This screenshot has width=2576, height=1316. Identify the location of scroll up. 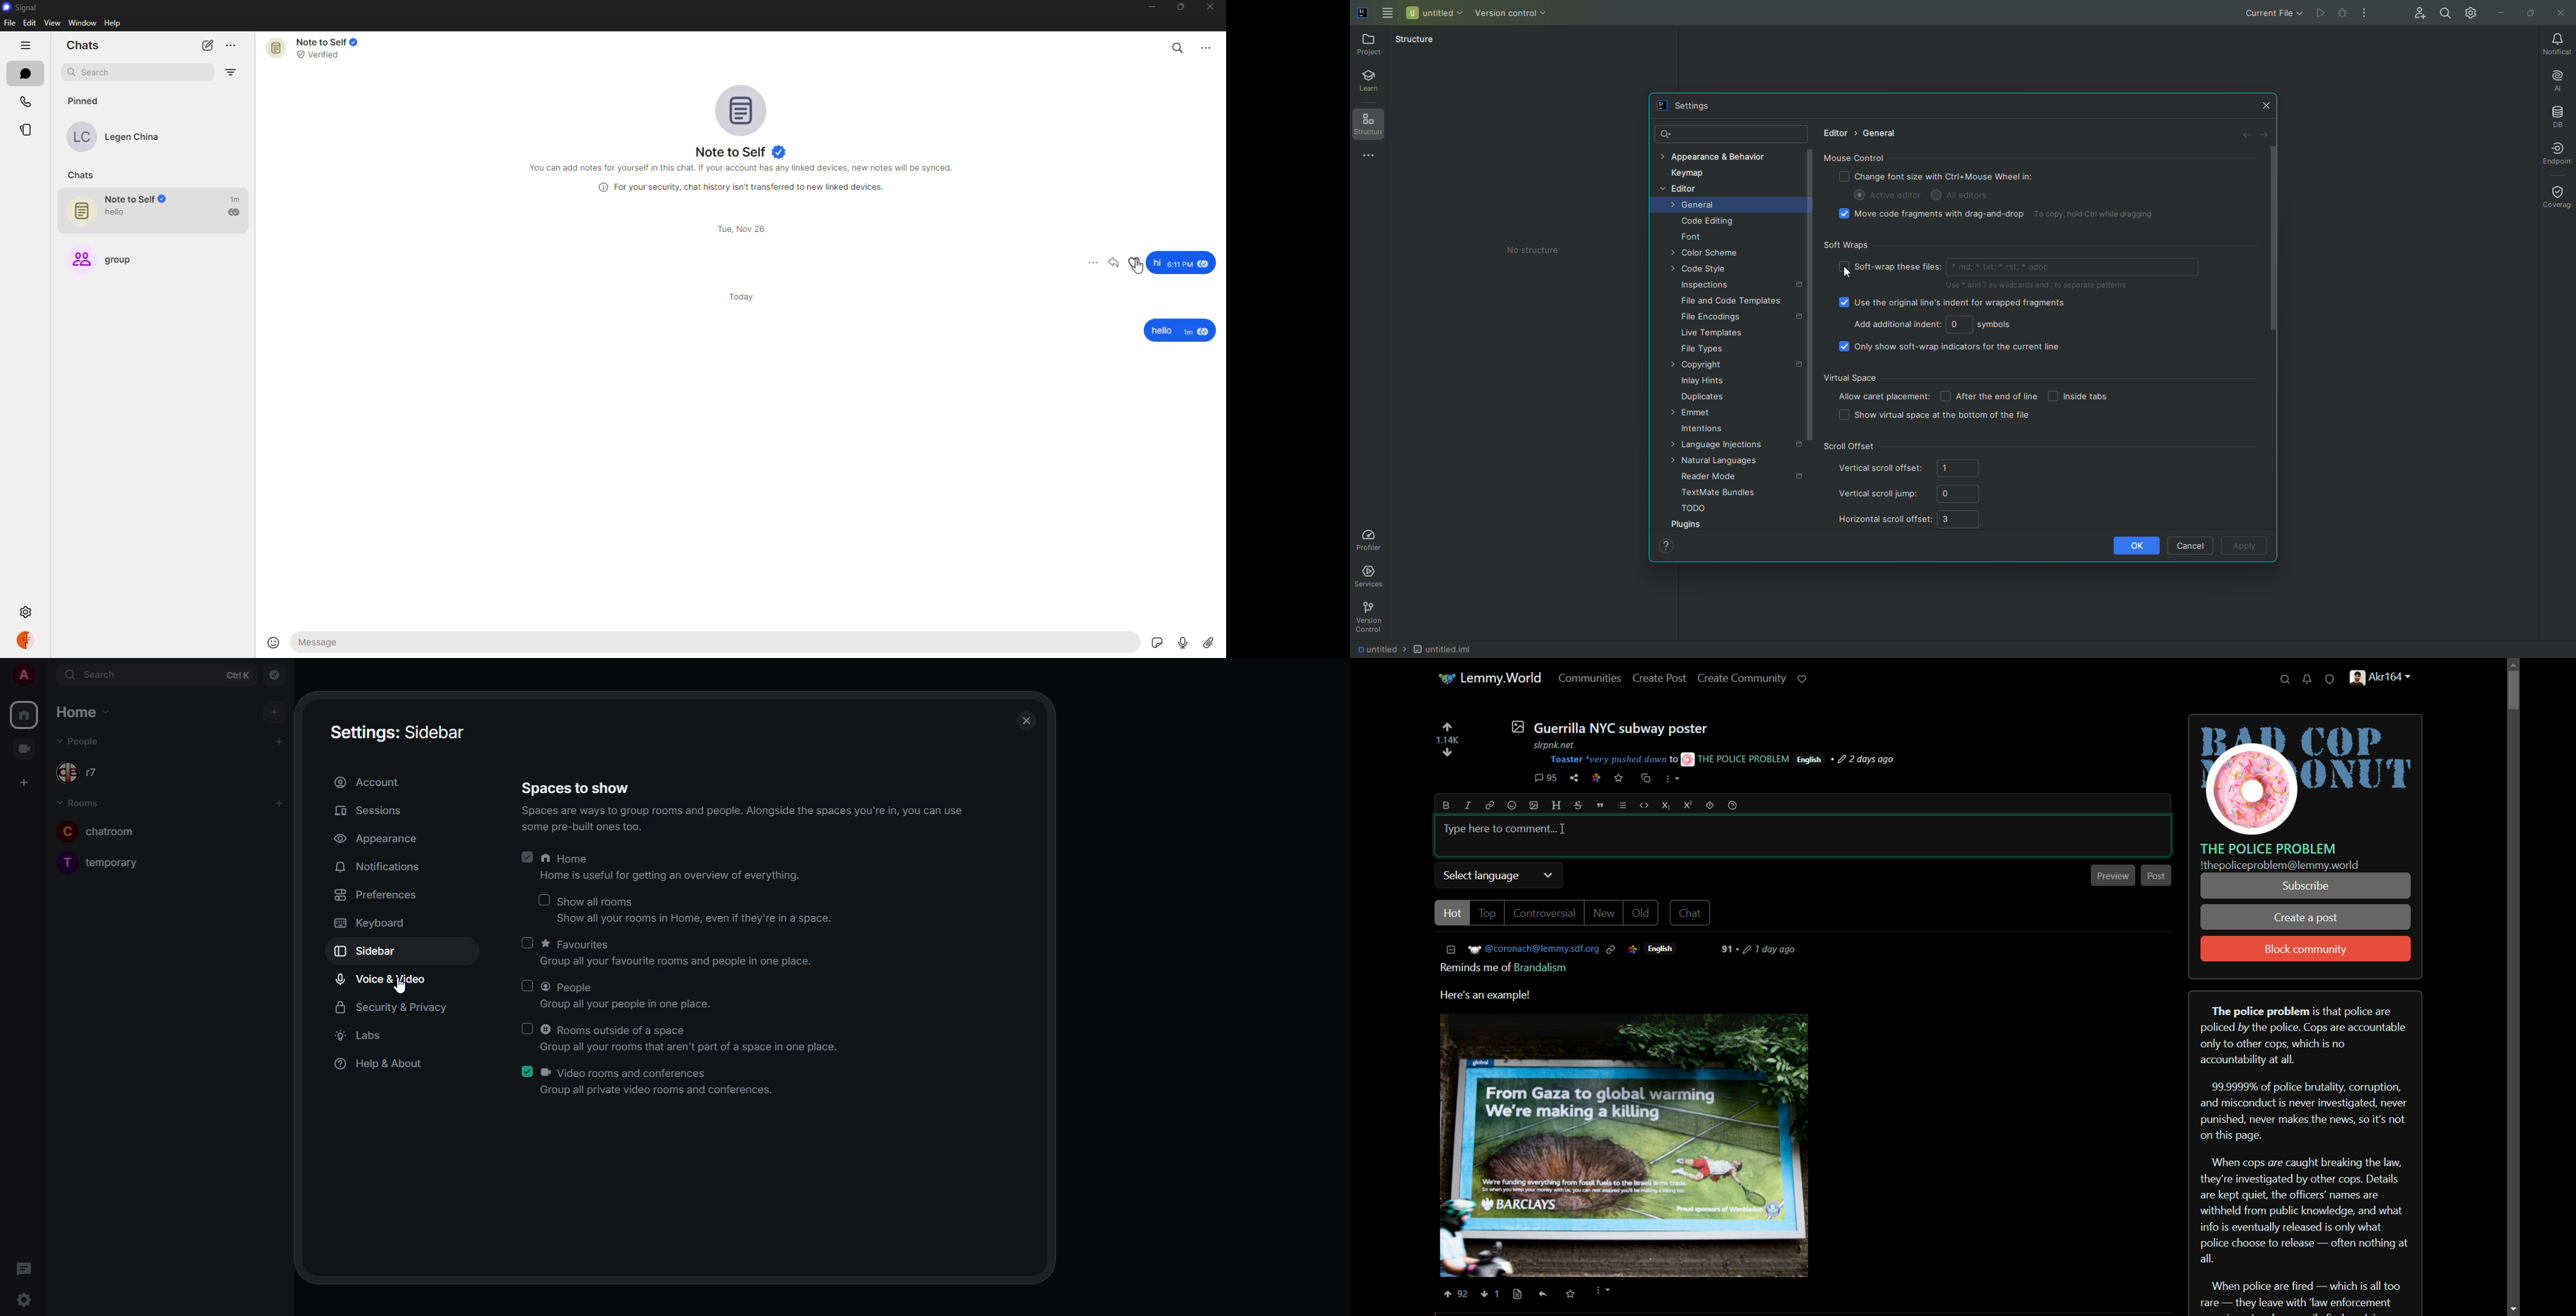
(2511, 666).